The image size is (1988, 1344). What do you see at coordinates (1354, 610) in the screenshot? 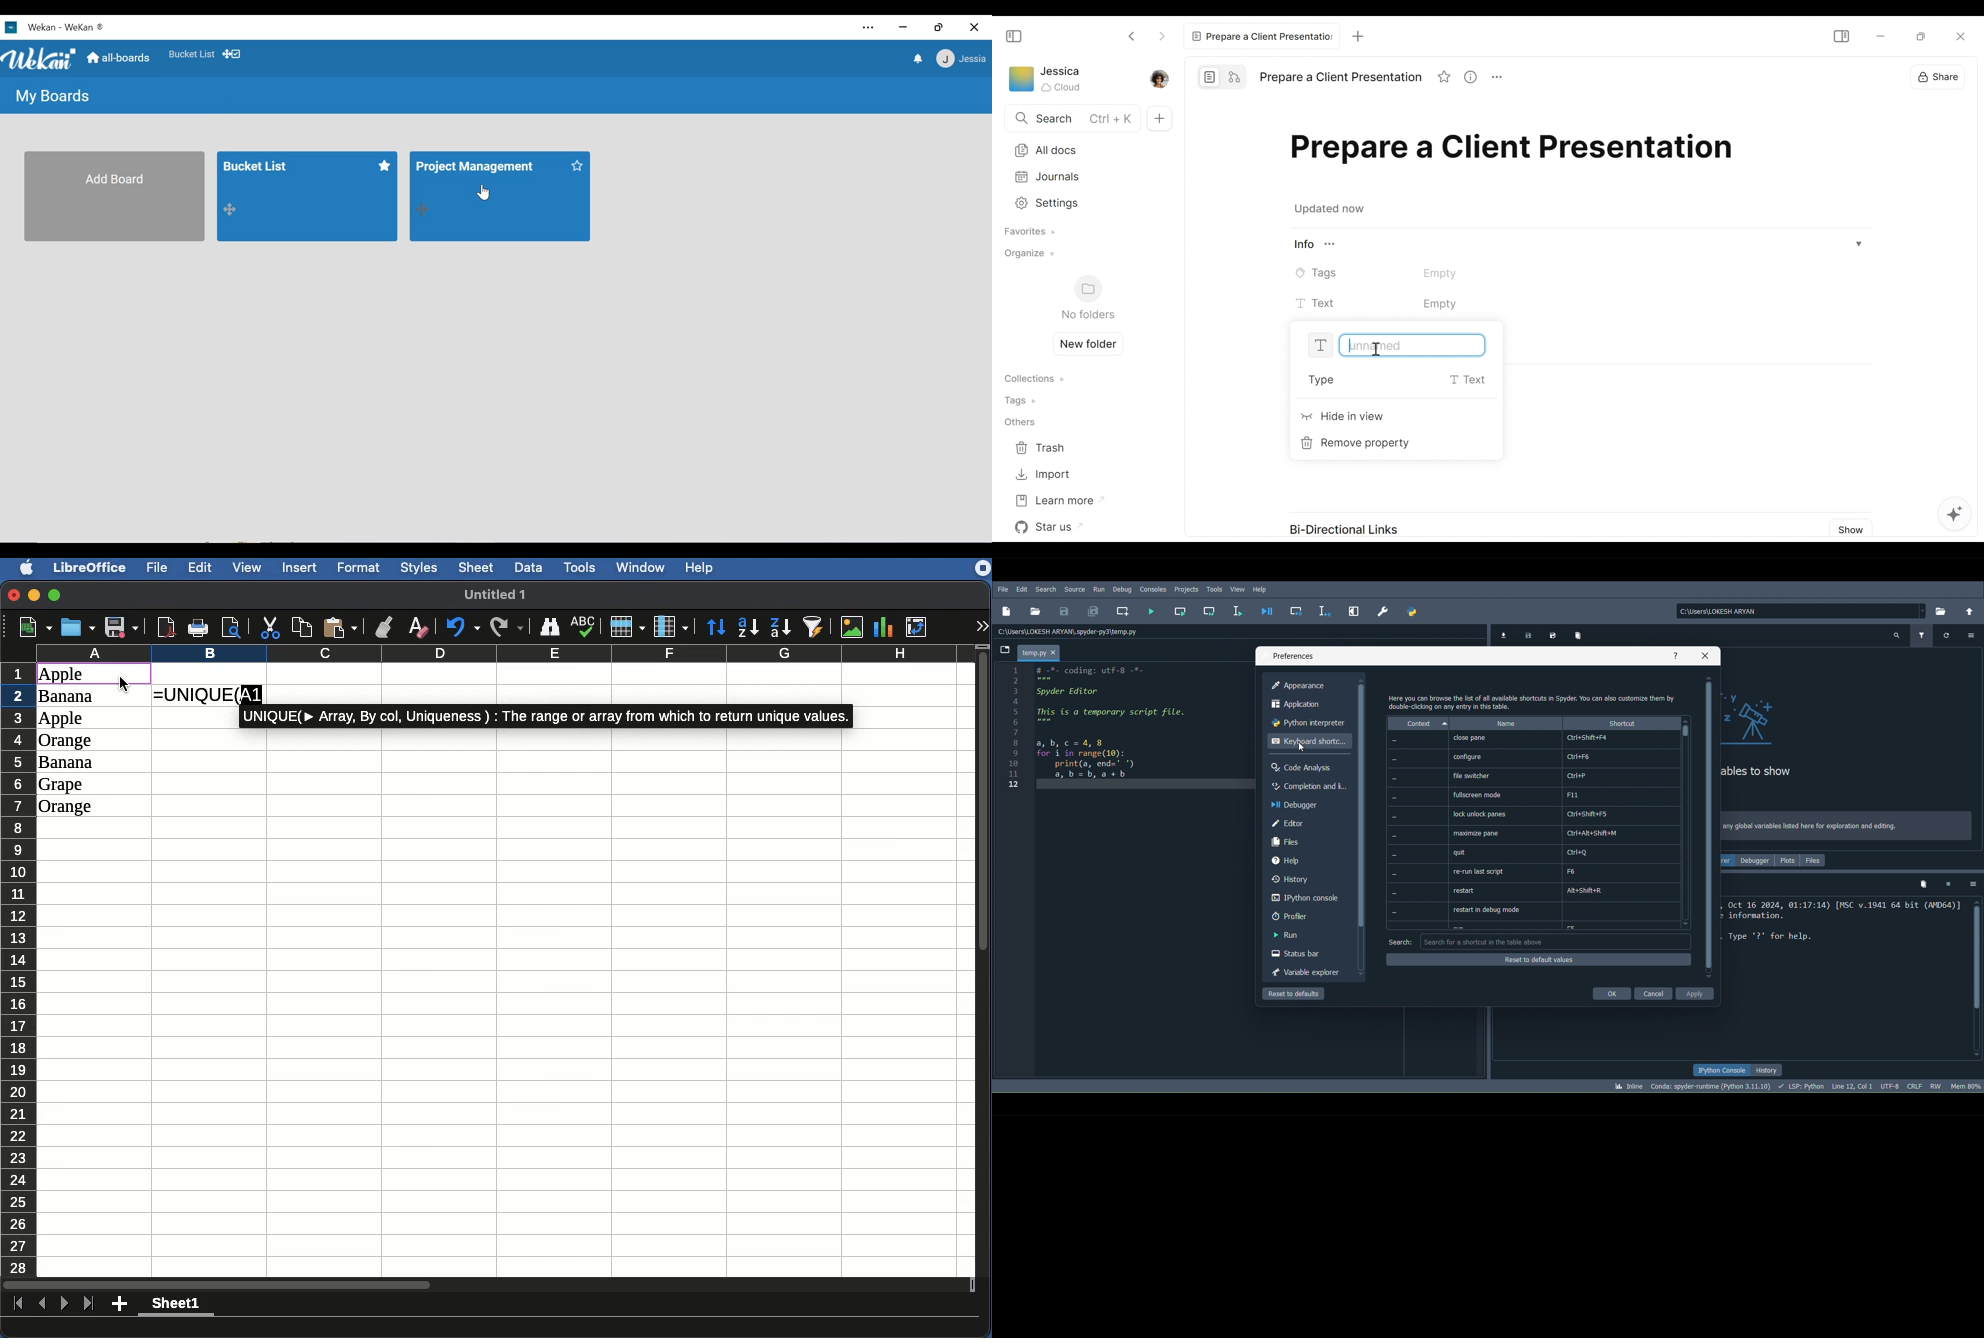
I see `Maximize current pane (Ctrl + Alt + Shift + M)` at bounding box center [1354, 610].